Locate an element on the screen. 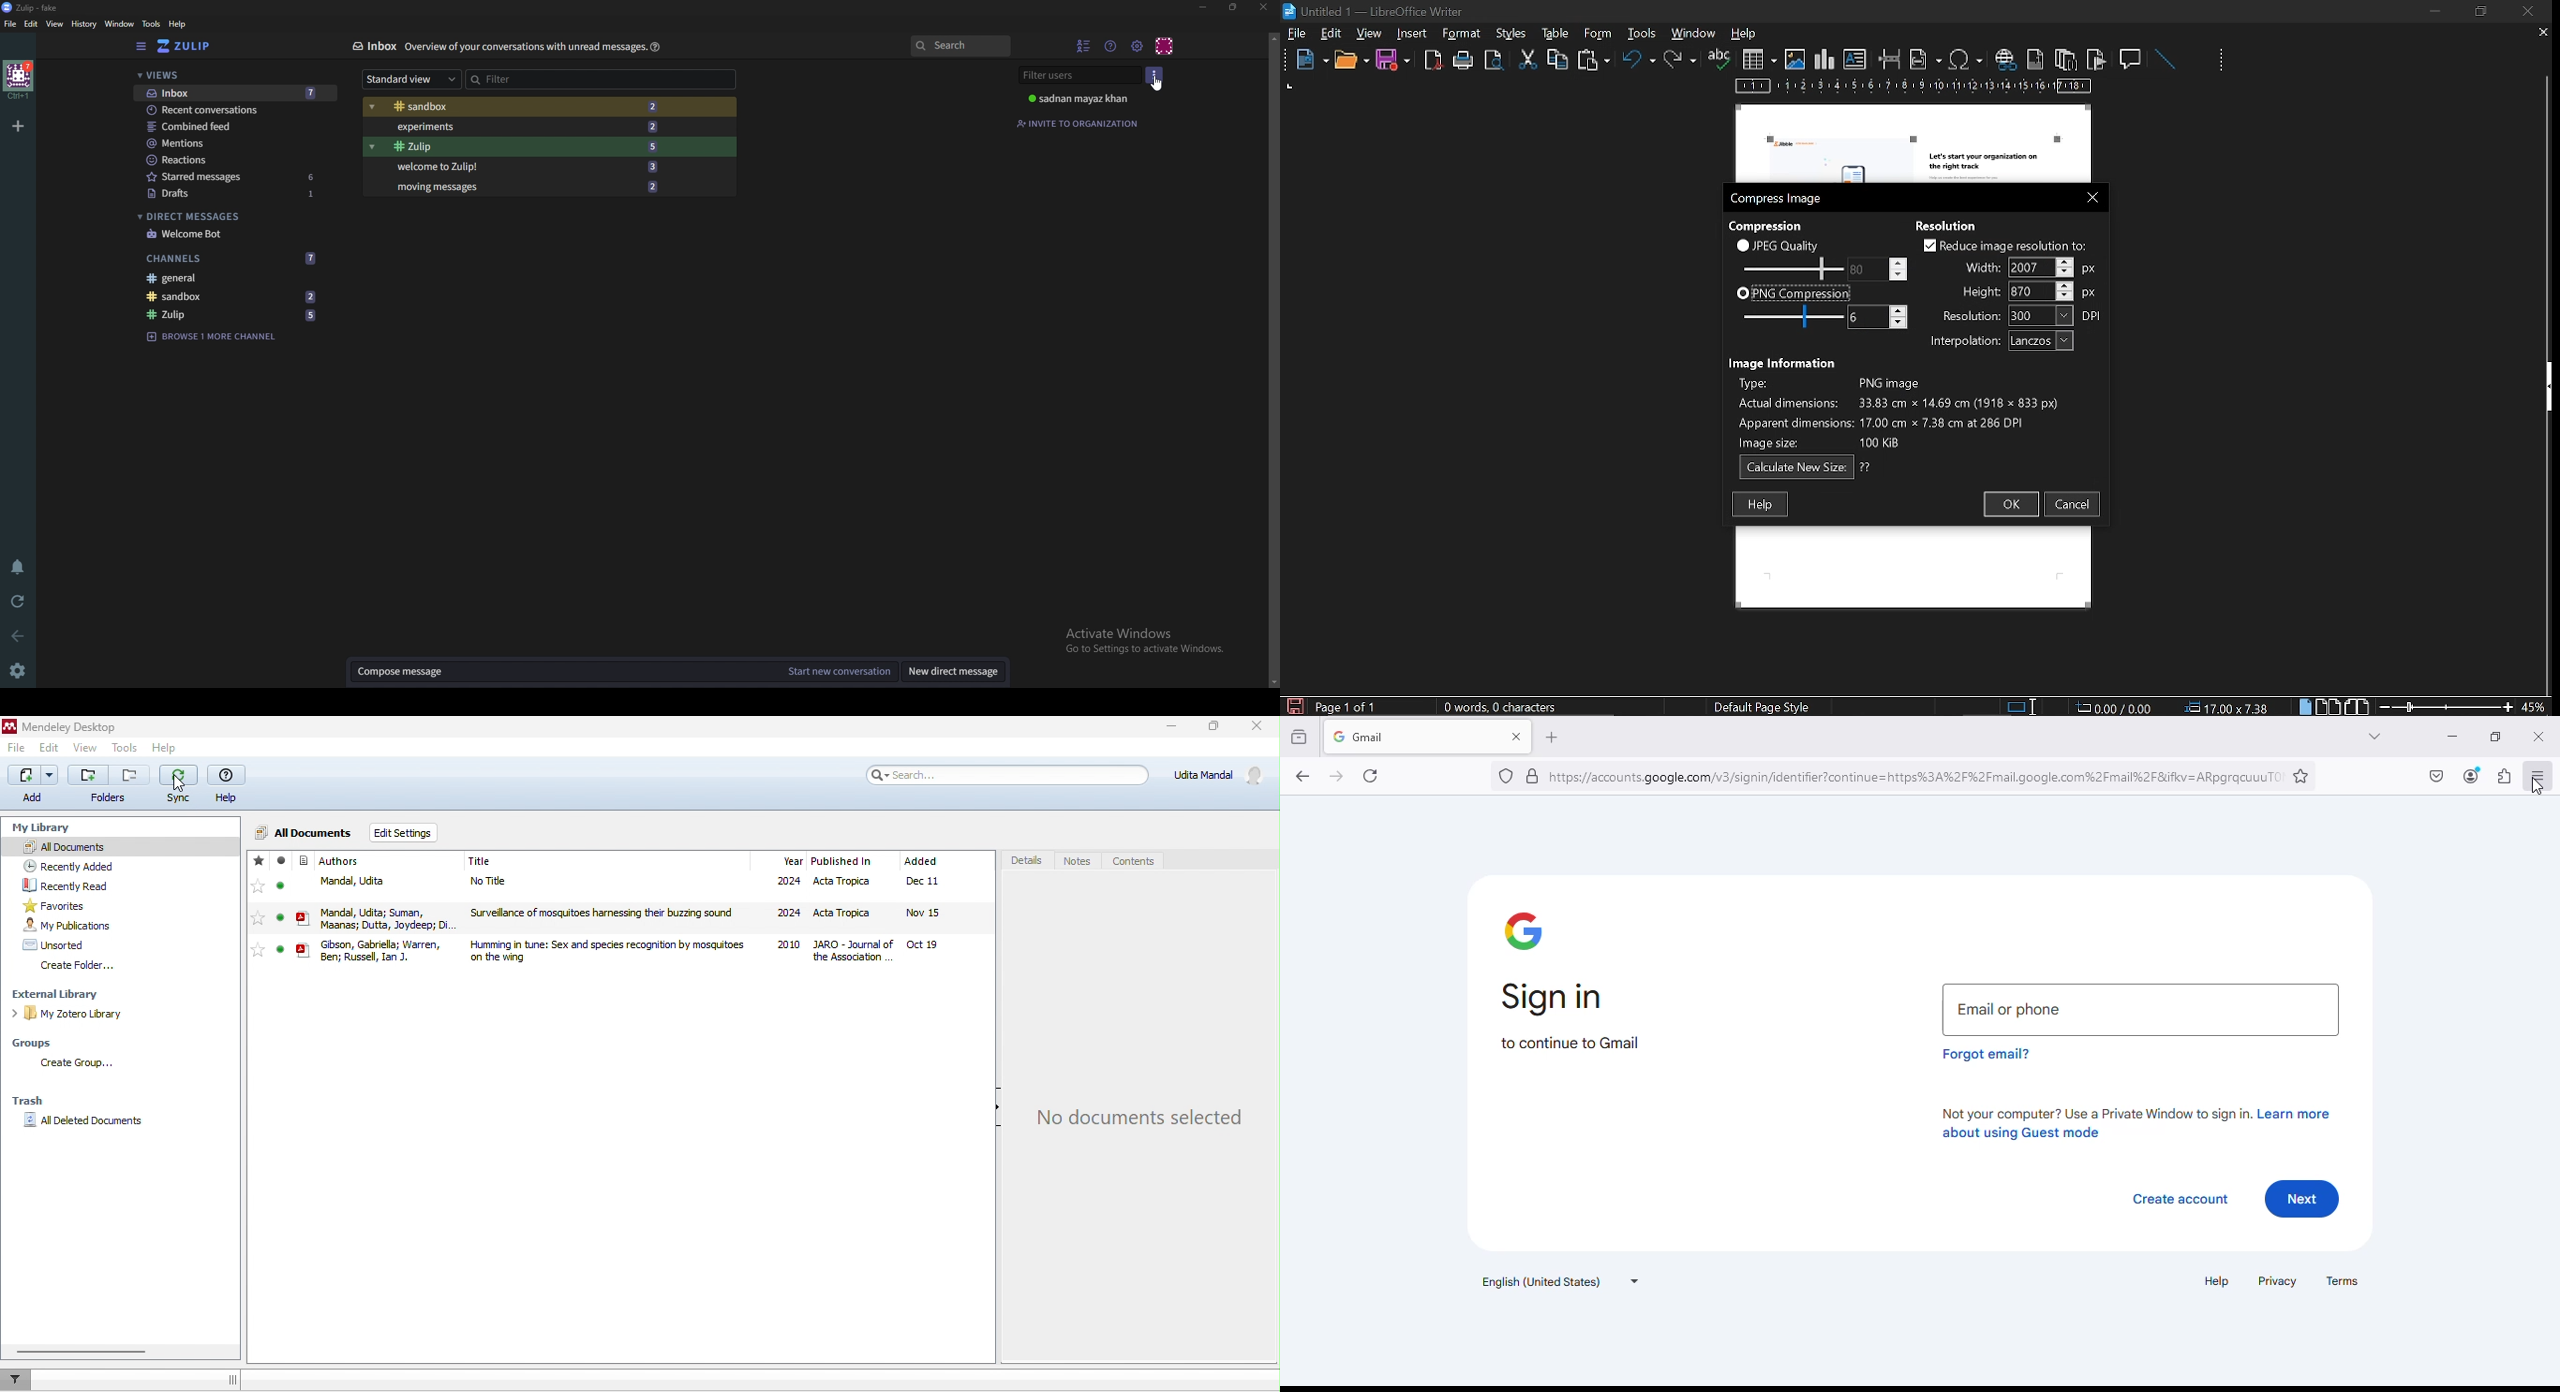  trash is located at coordinates (28, 1100).